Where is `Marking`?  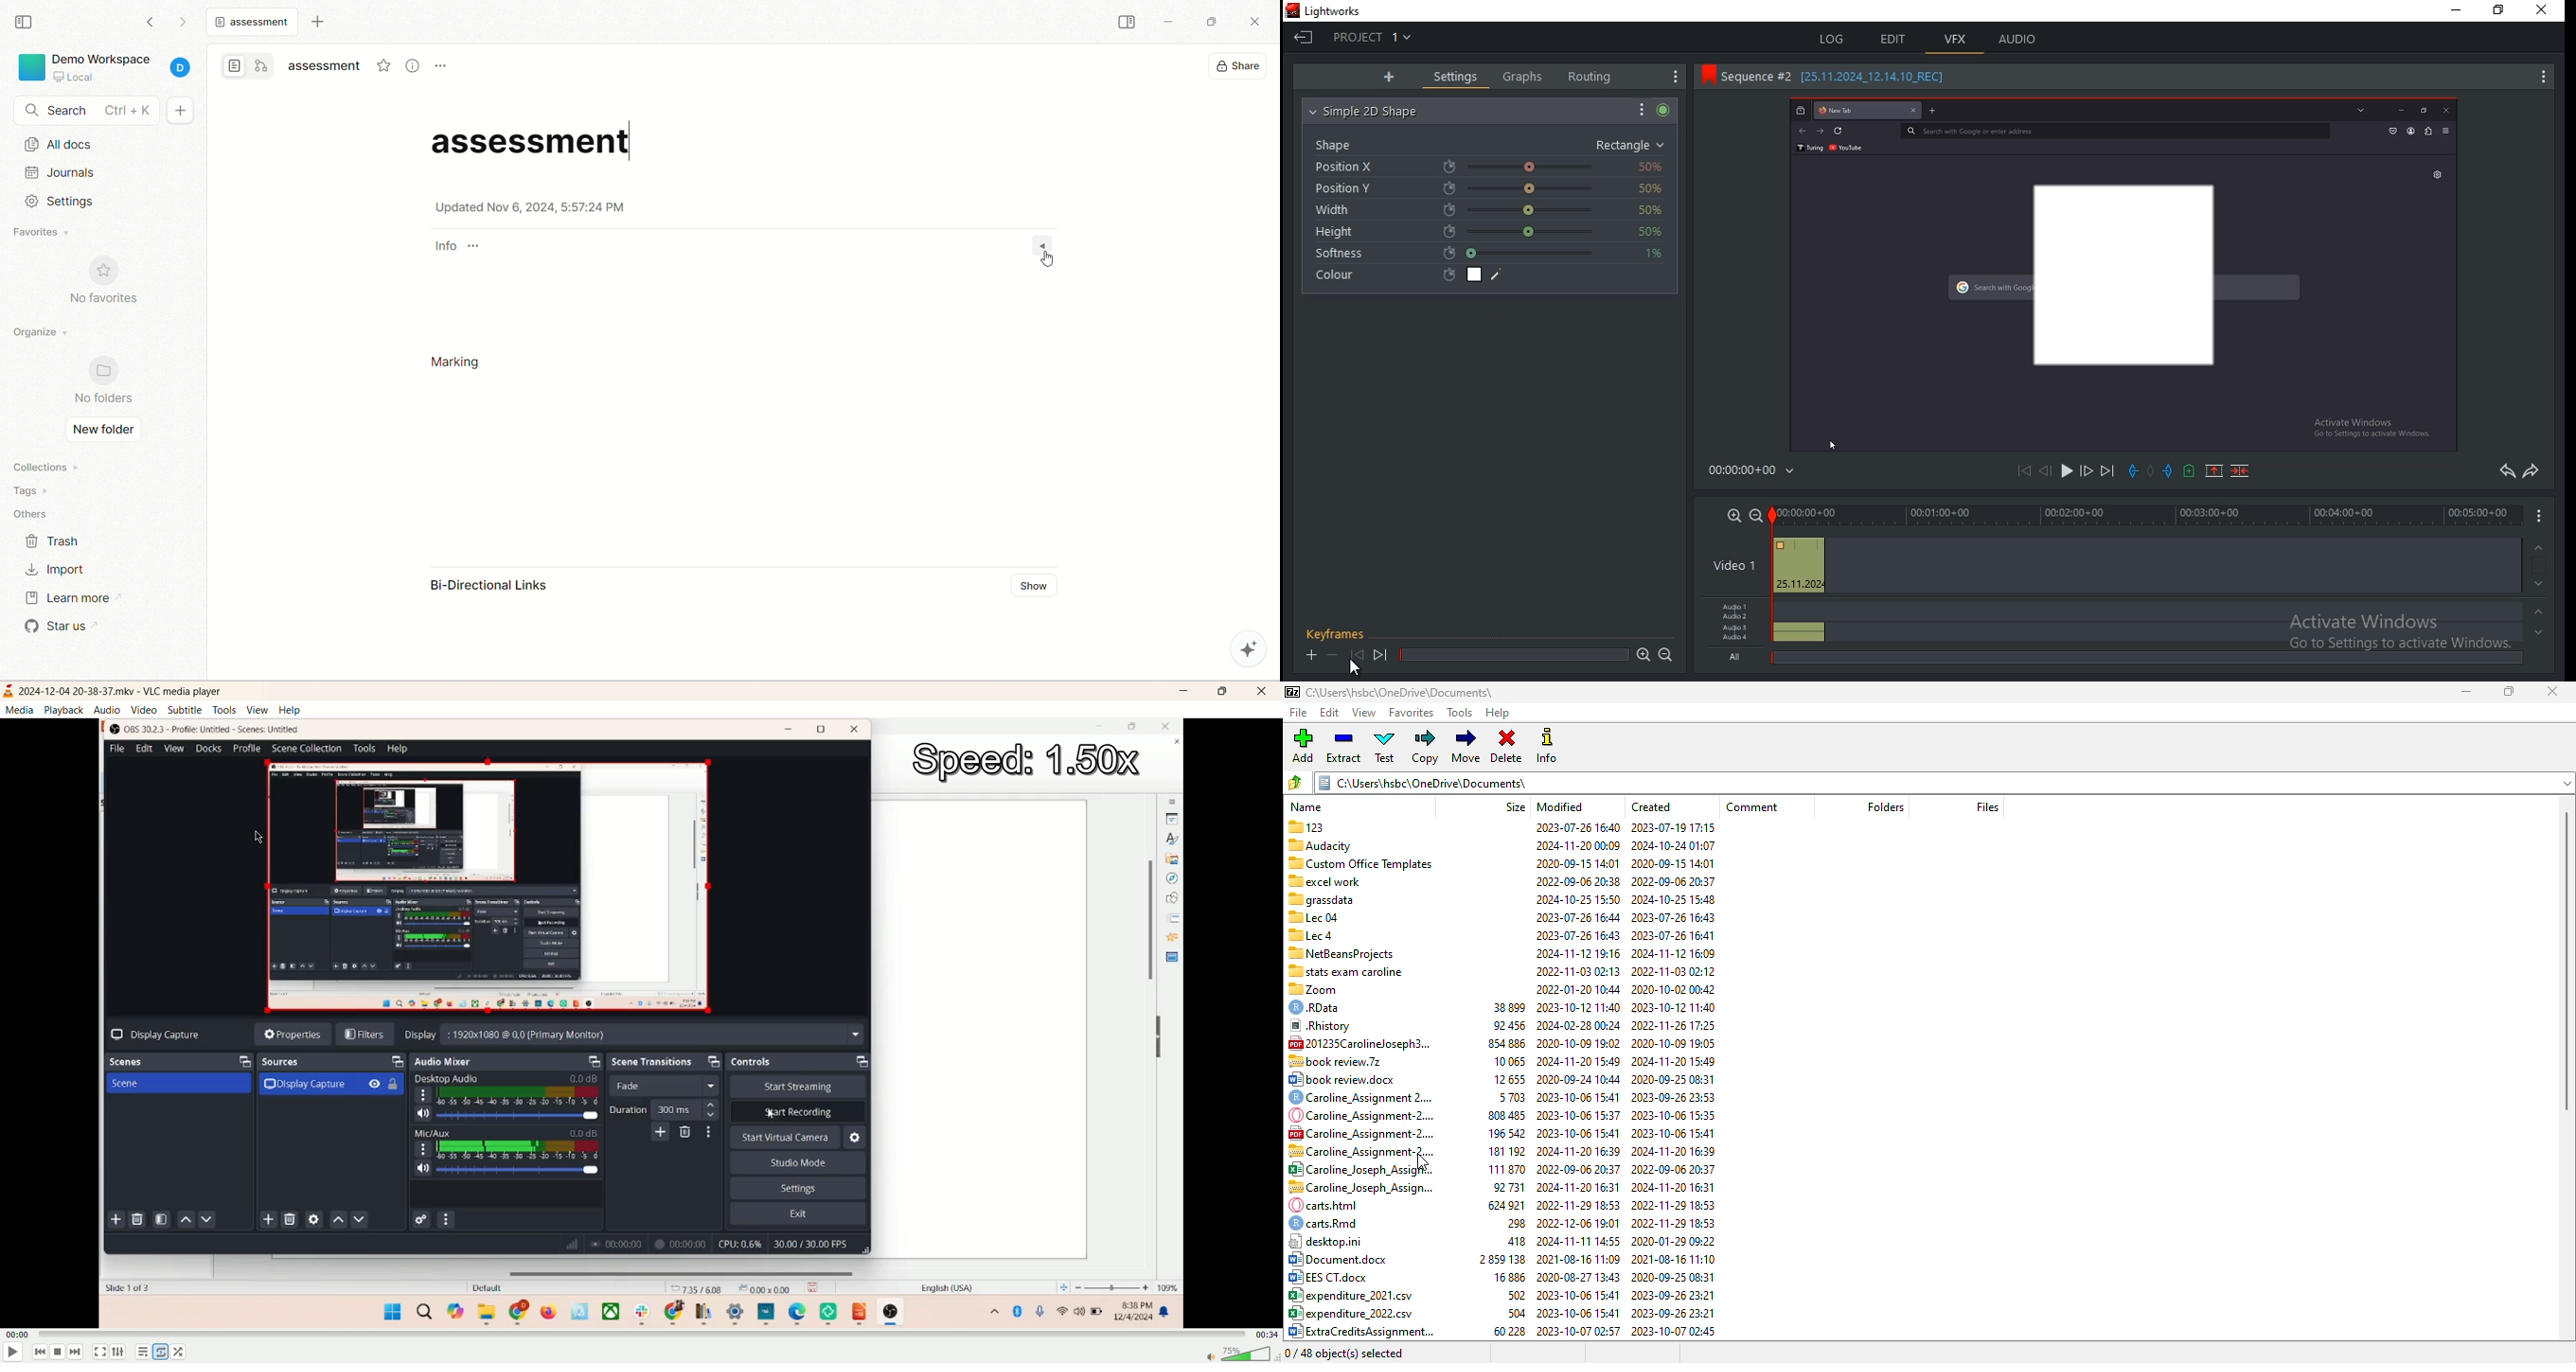
Marking is located at coordinates (460, 364).